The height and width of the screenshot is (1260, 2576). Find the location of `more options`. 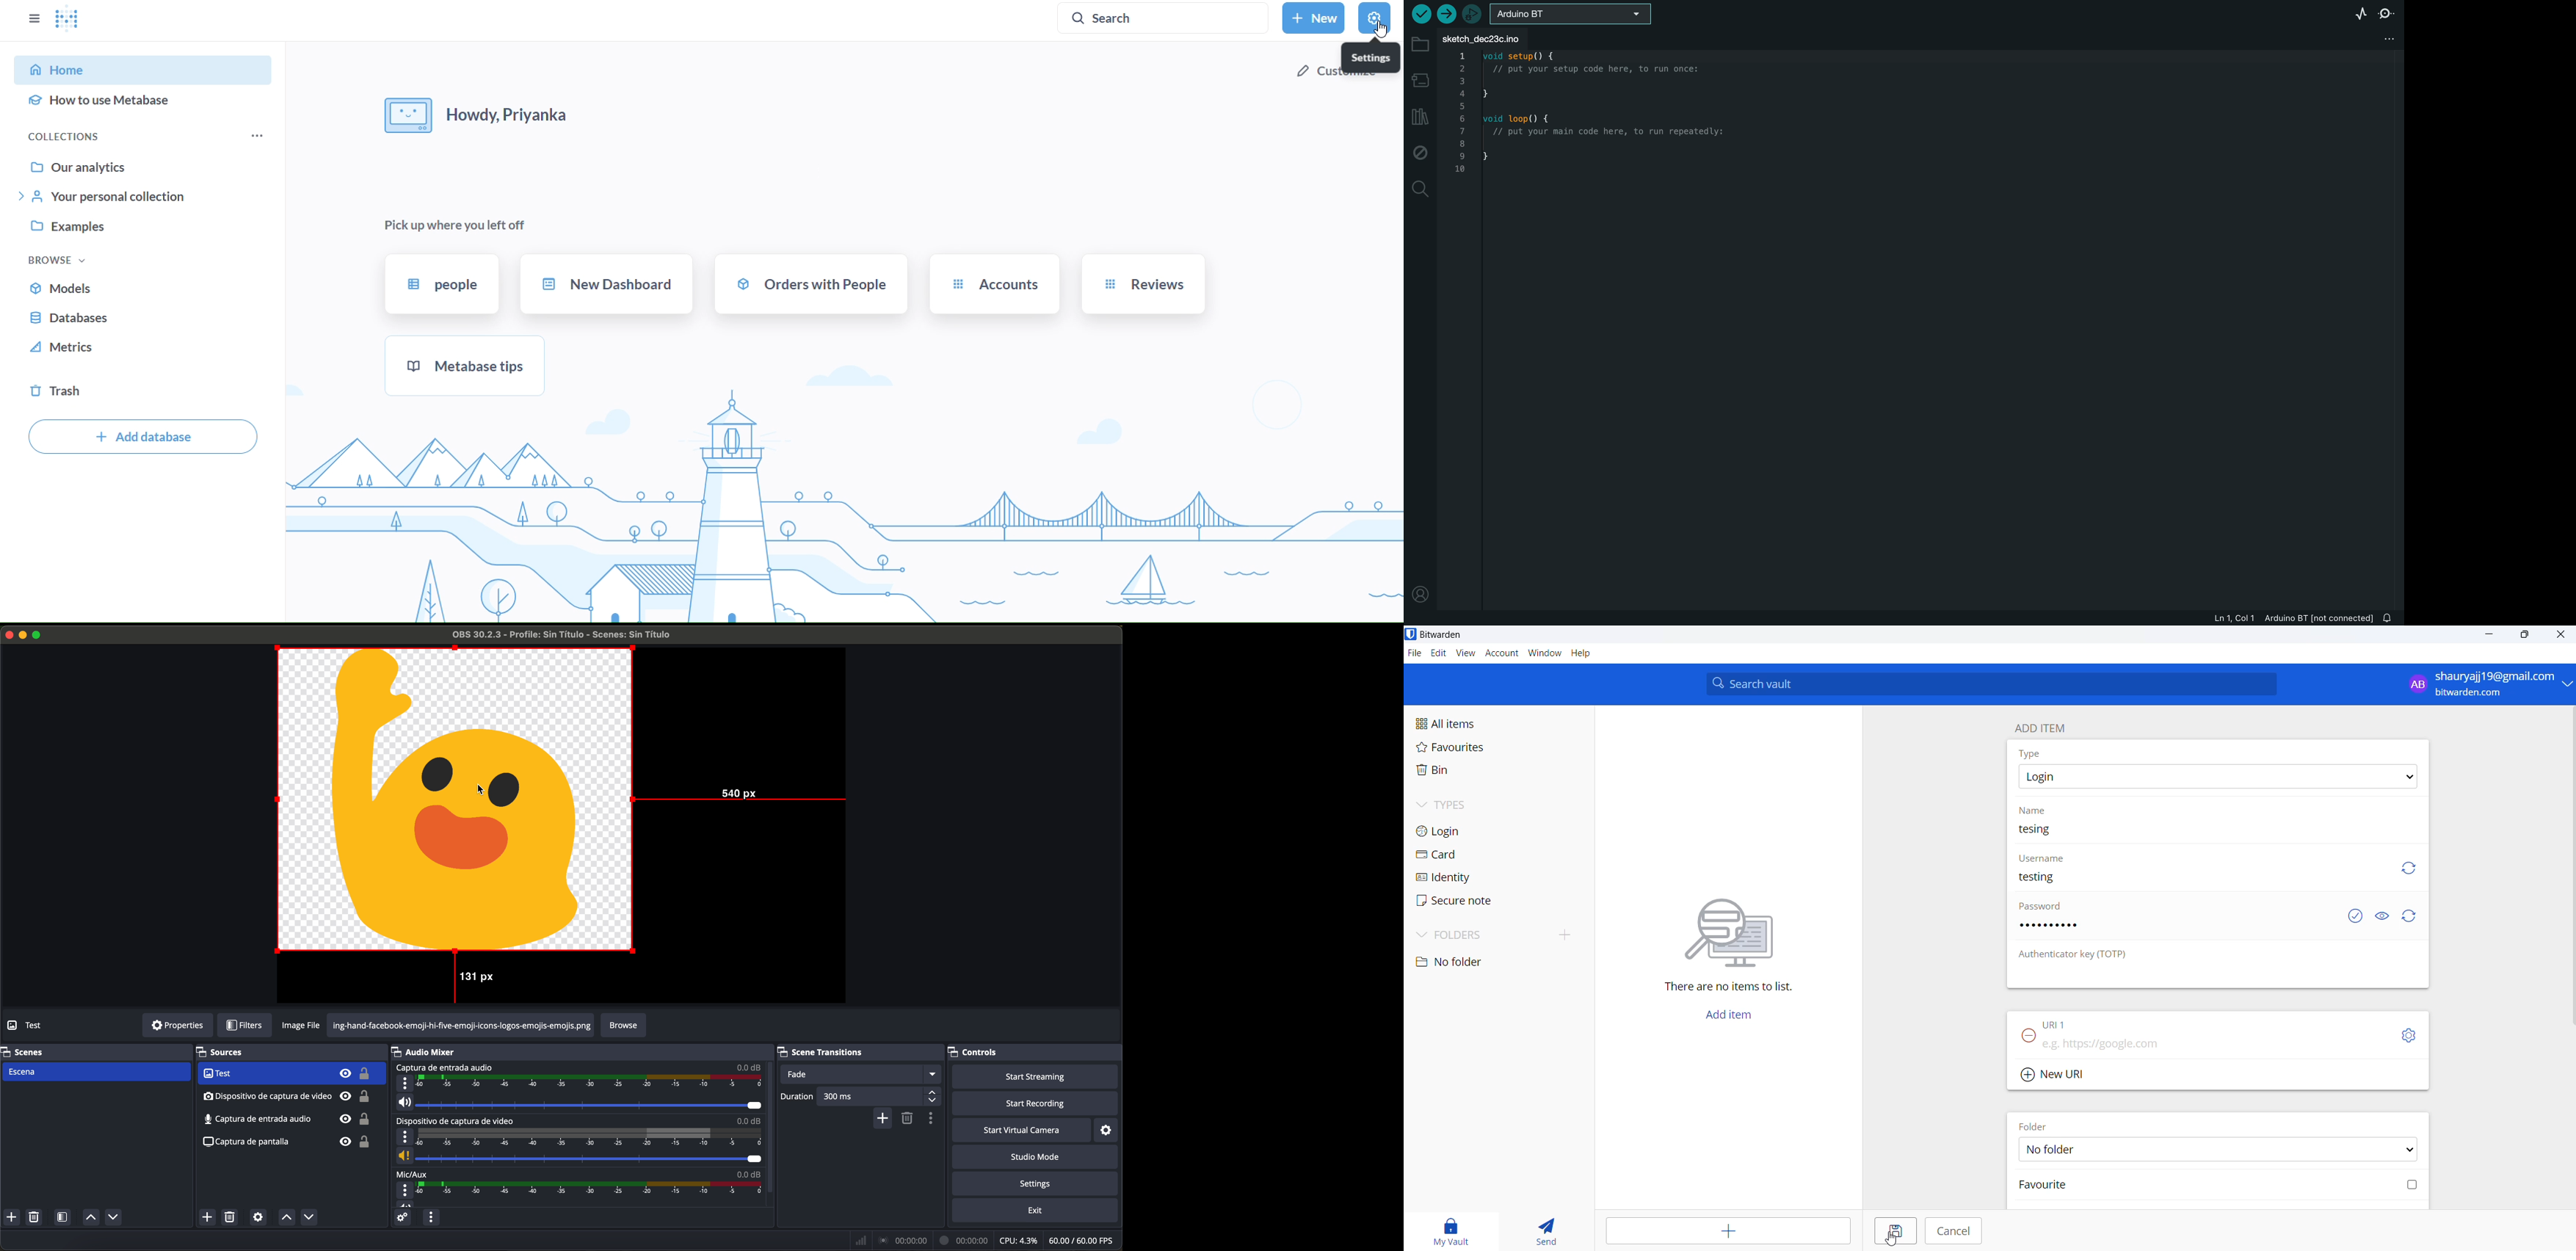

more options is located at coordinates (405, 1083).